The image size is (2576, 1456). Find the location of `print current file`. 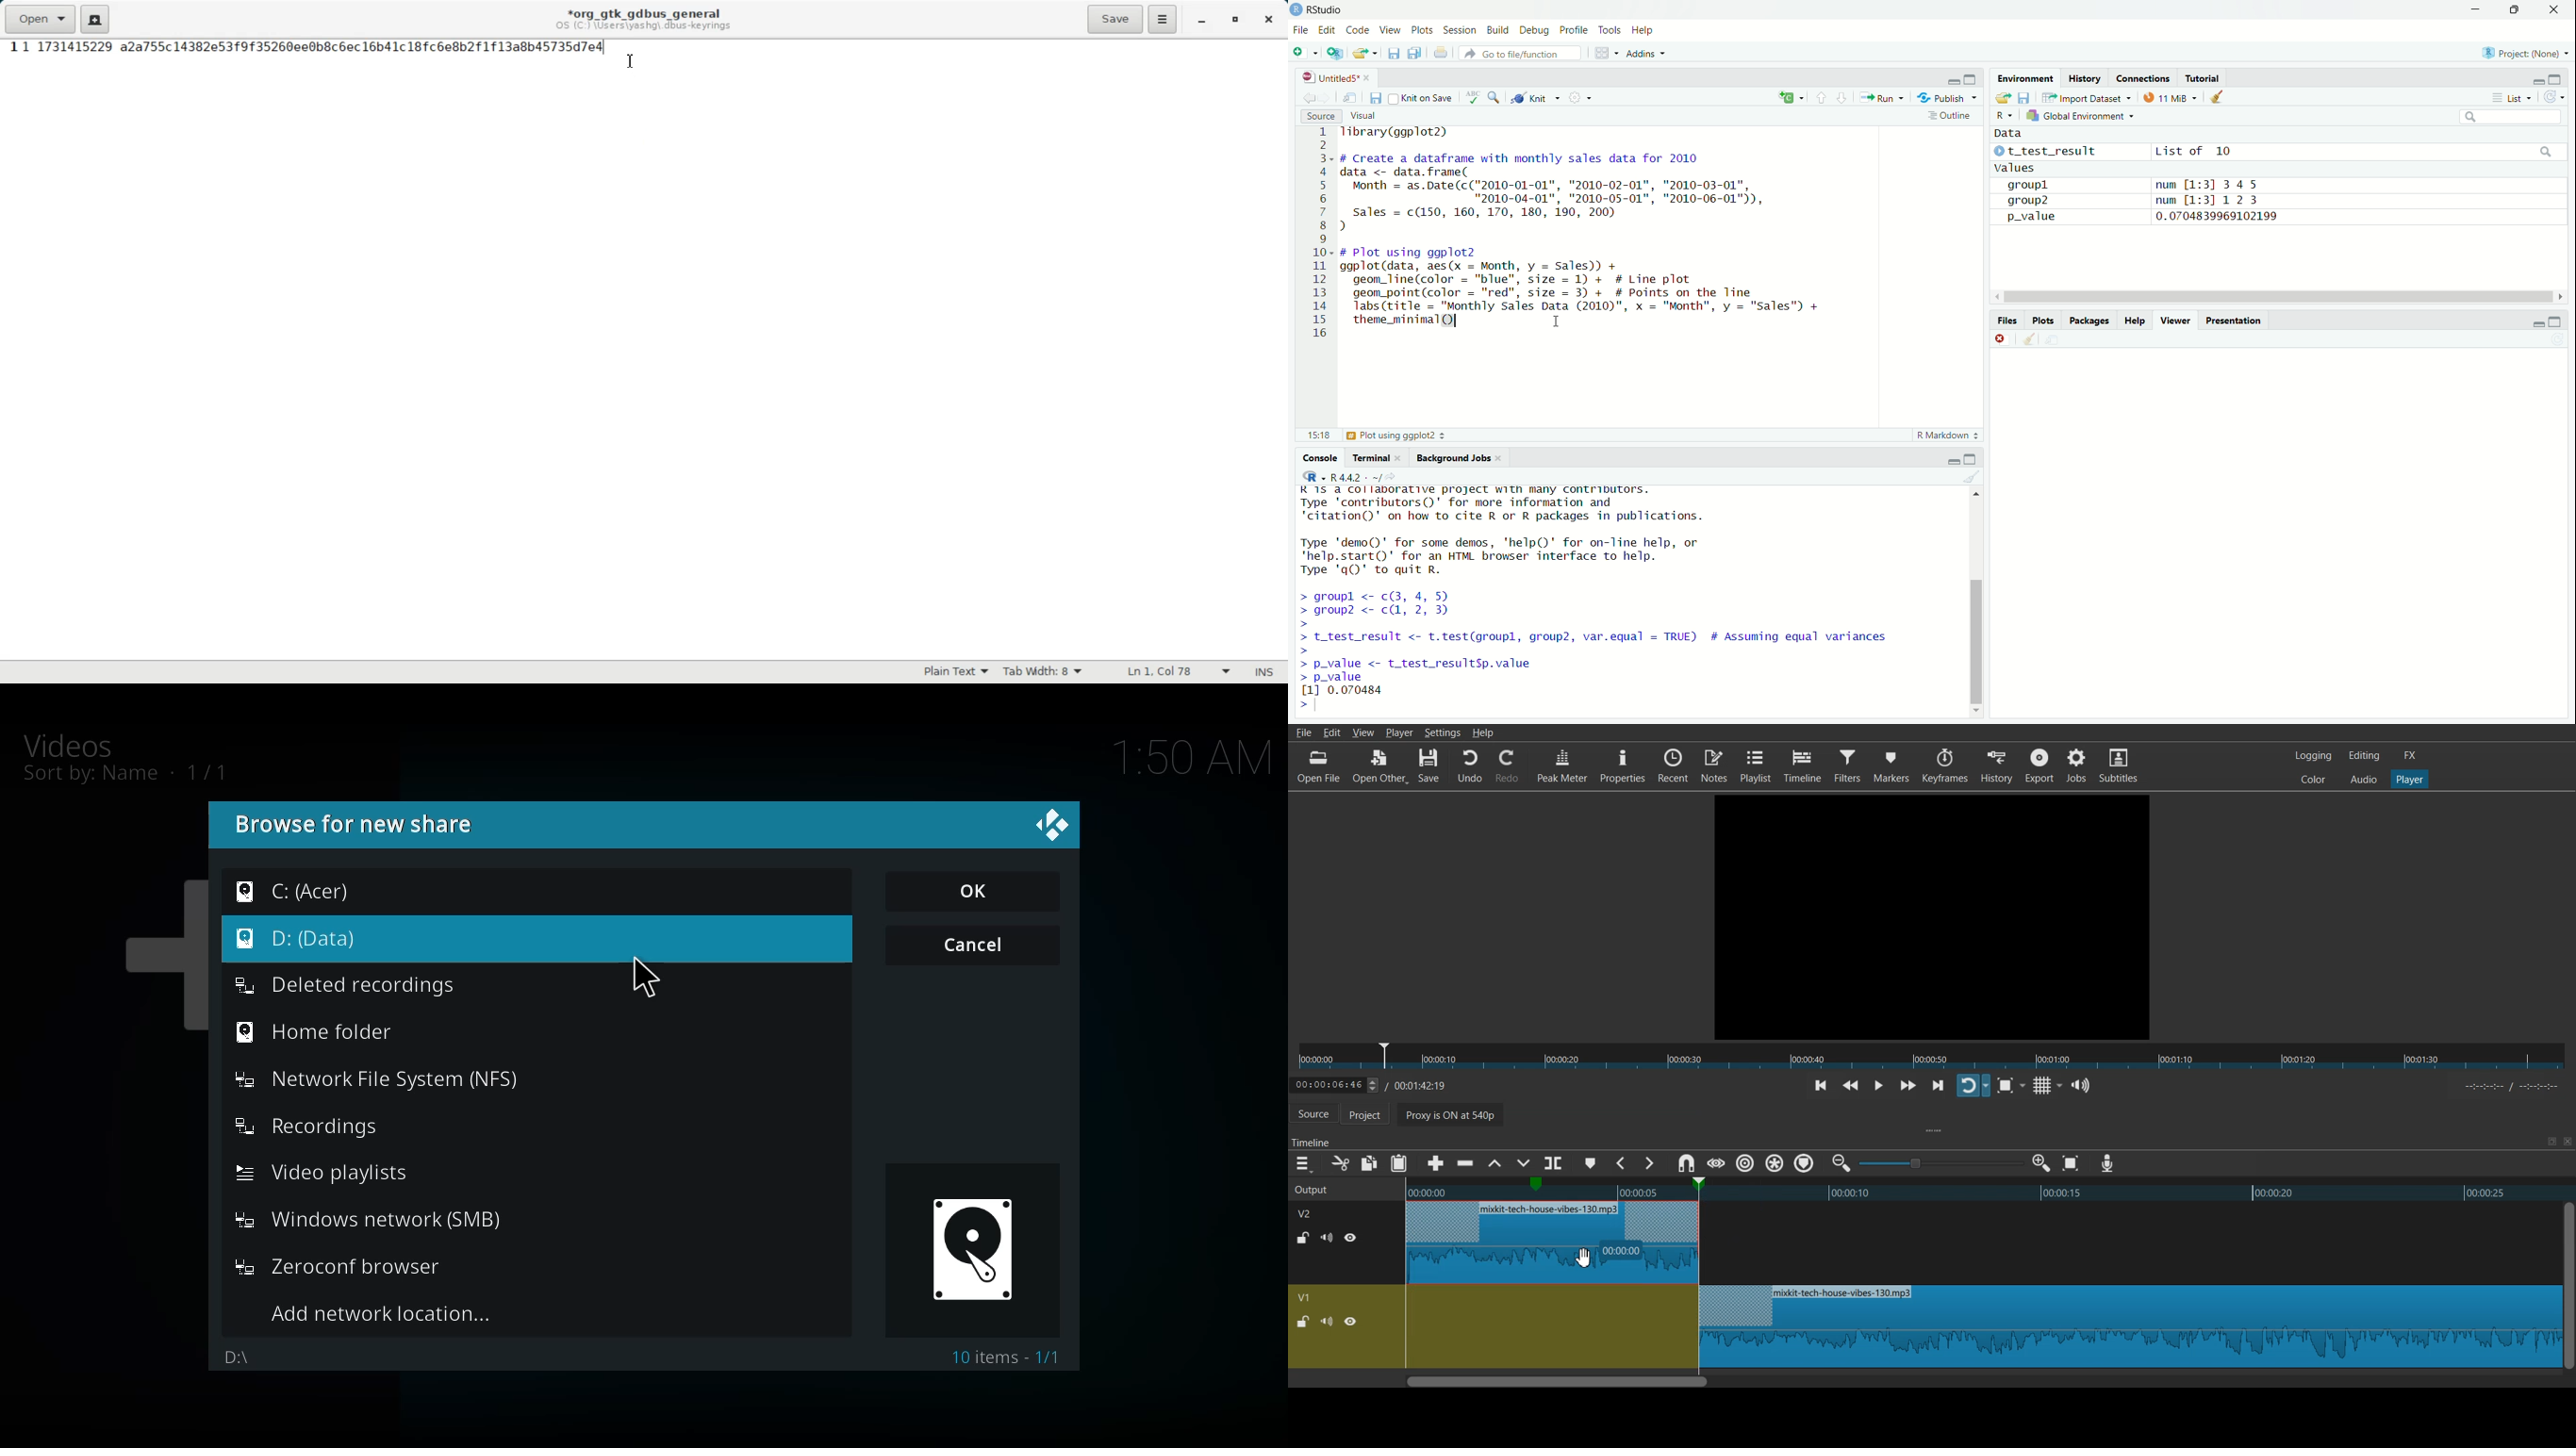

print current file is located at coordinates (1440, 52).